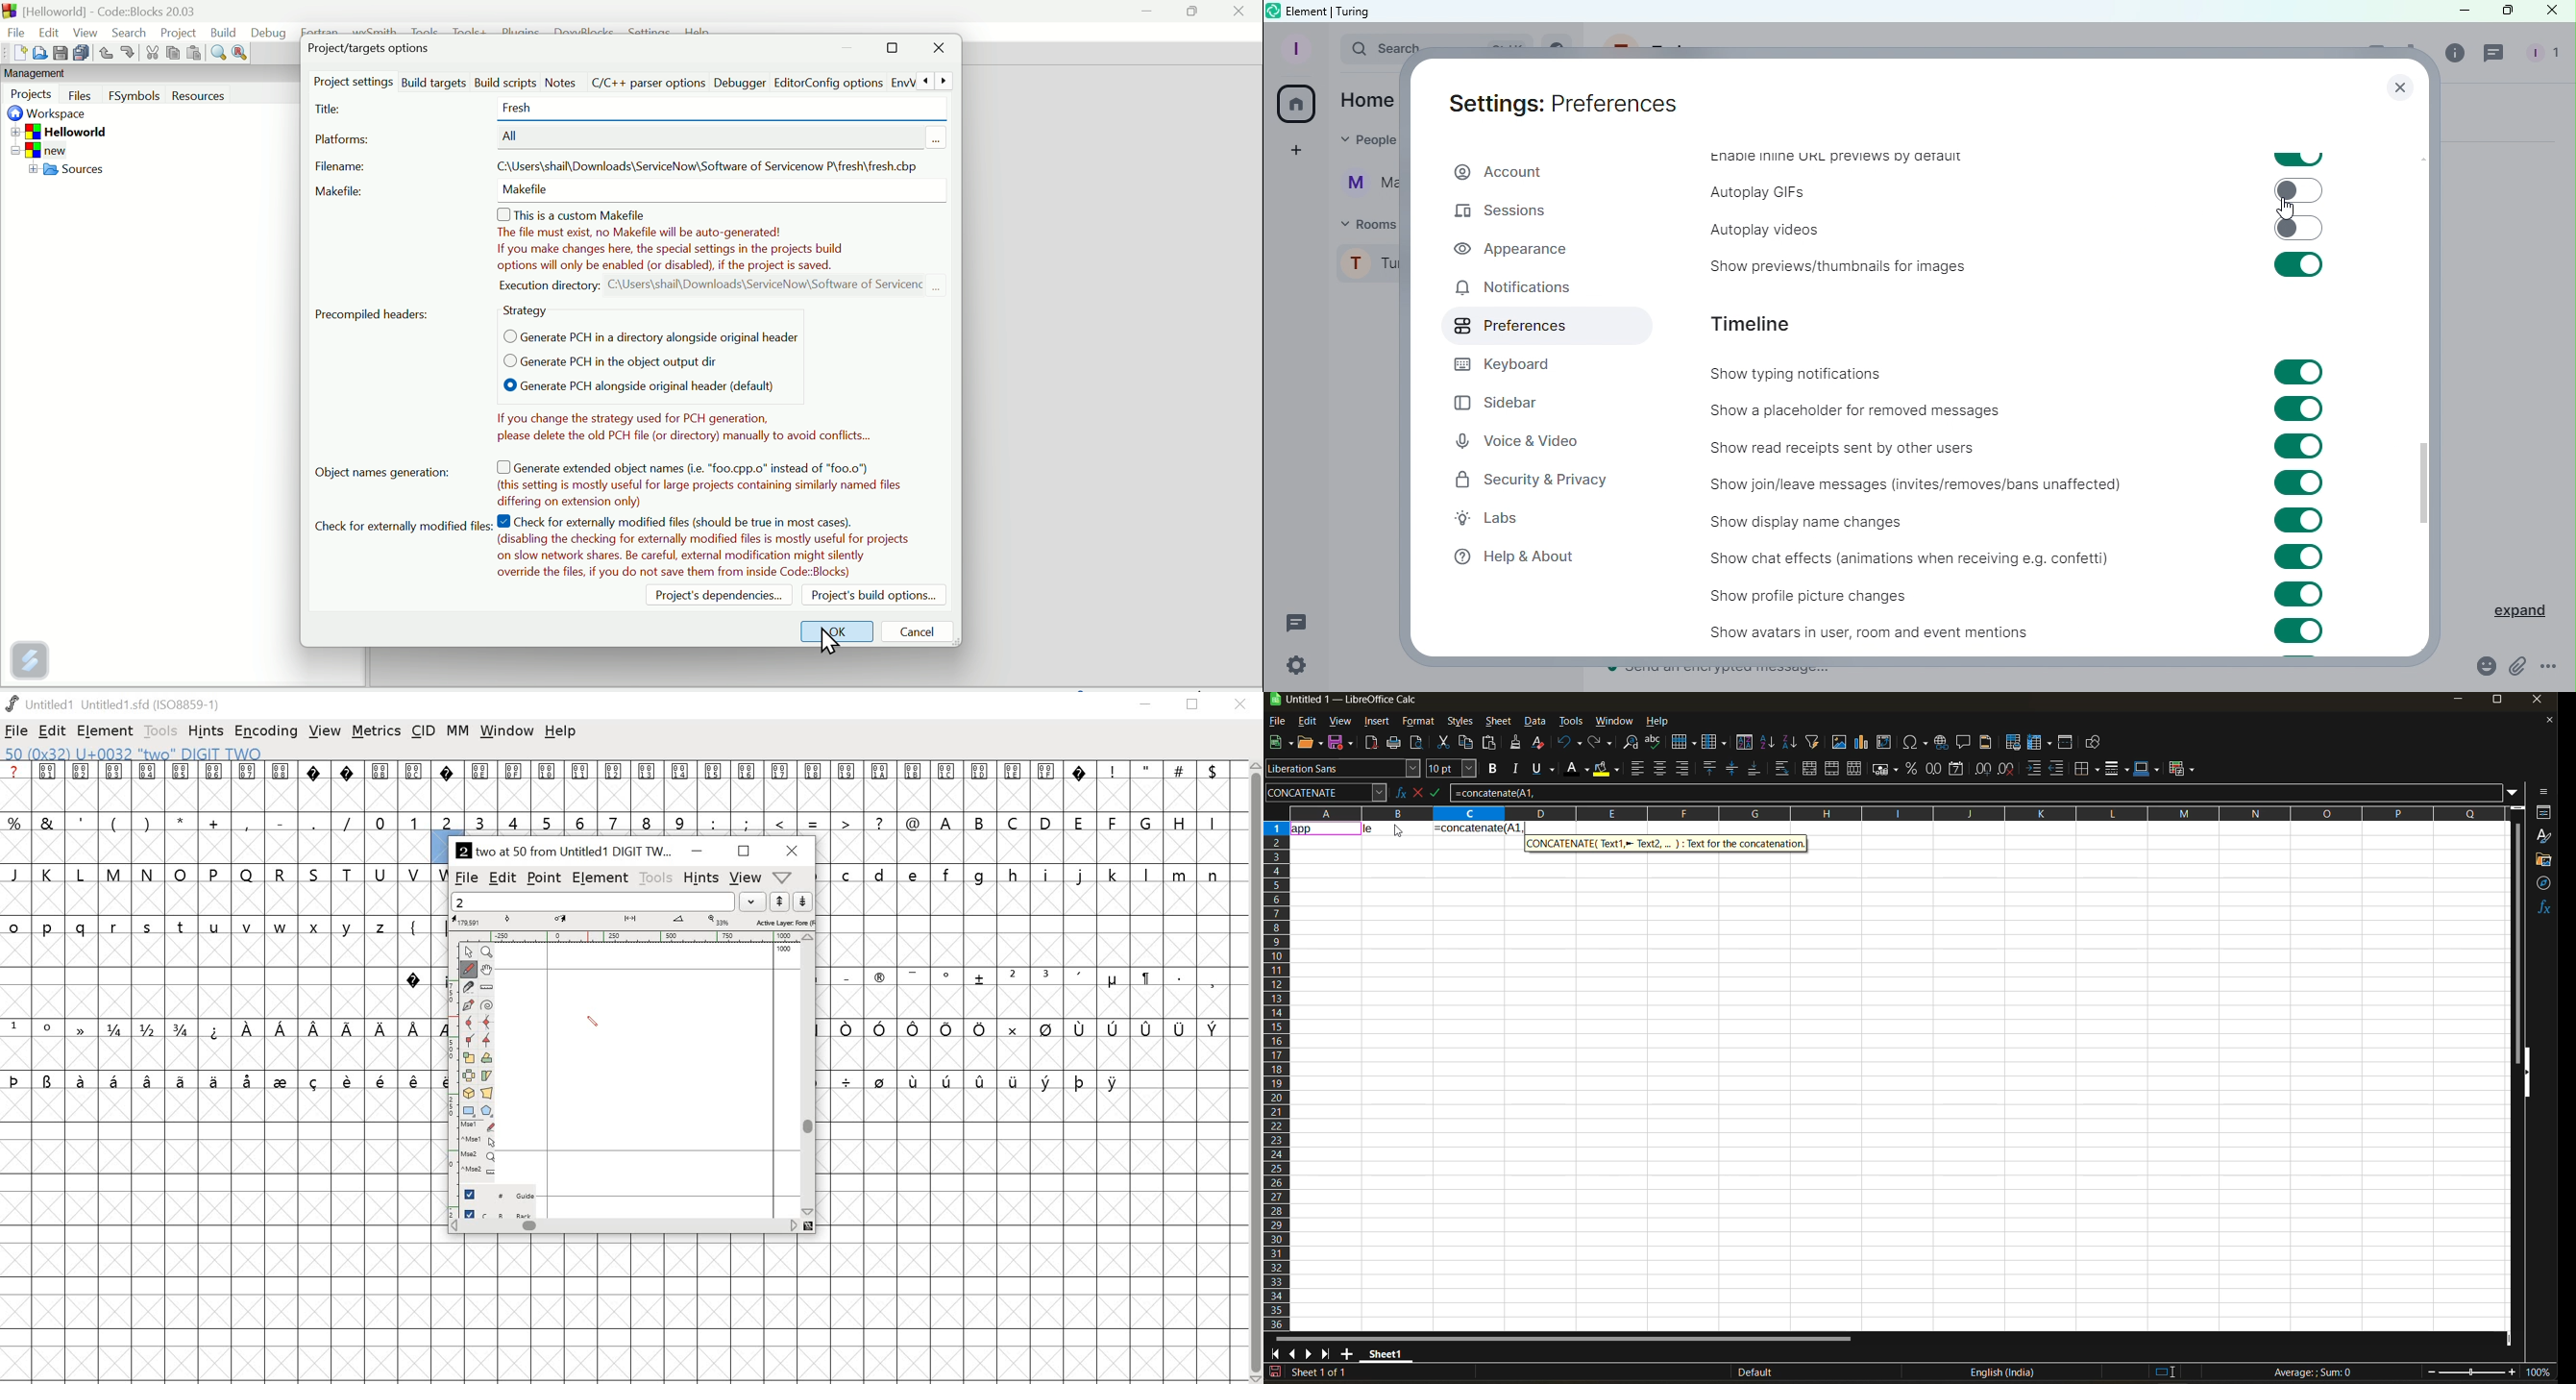 The width and height of the screenshot is (2576, 1400). What do you see at coordinates (1272, 11) in the screenshot?
I see `Element icon` at bounding box center [1272, 11].